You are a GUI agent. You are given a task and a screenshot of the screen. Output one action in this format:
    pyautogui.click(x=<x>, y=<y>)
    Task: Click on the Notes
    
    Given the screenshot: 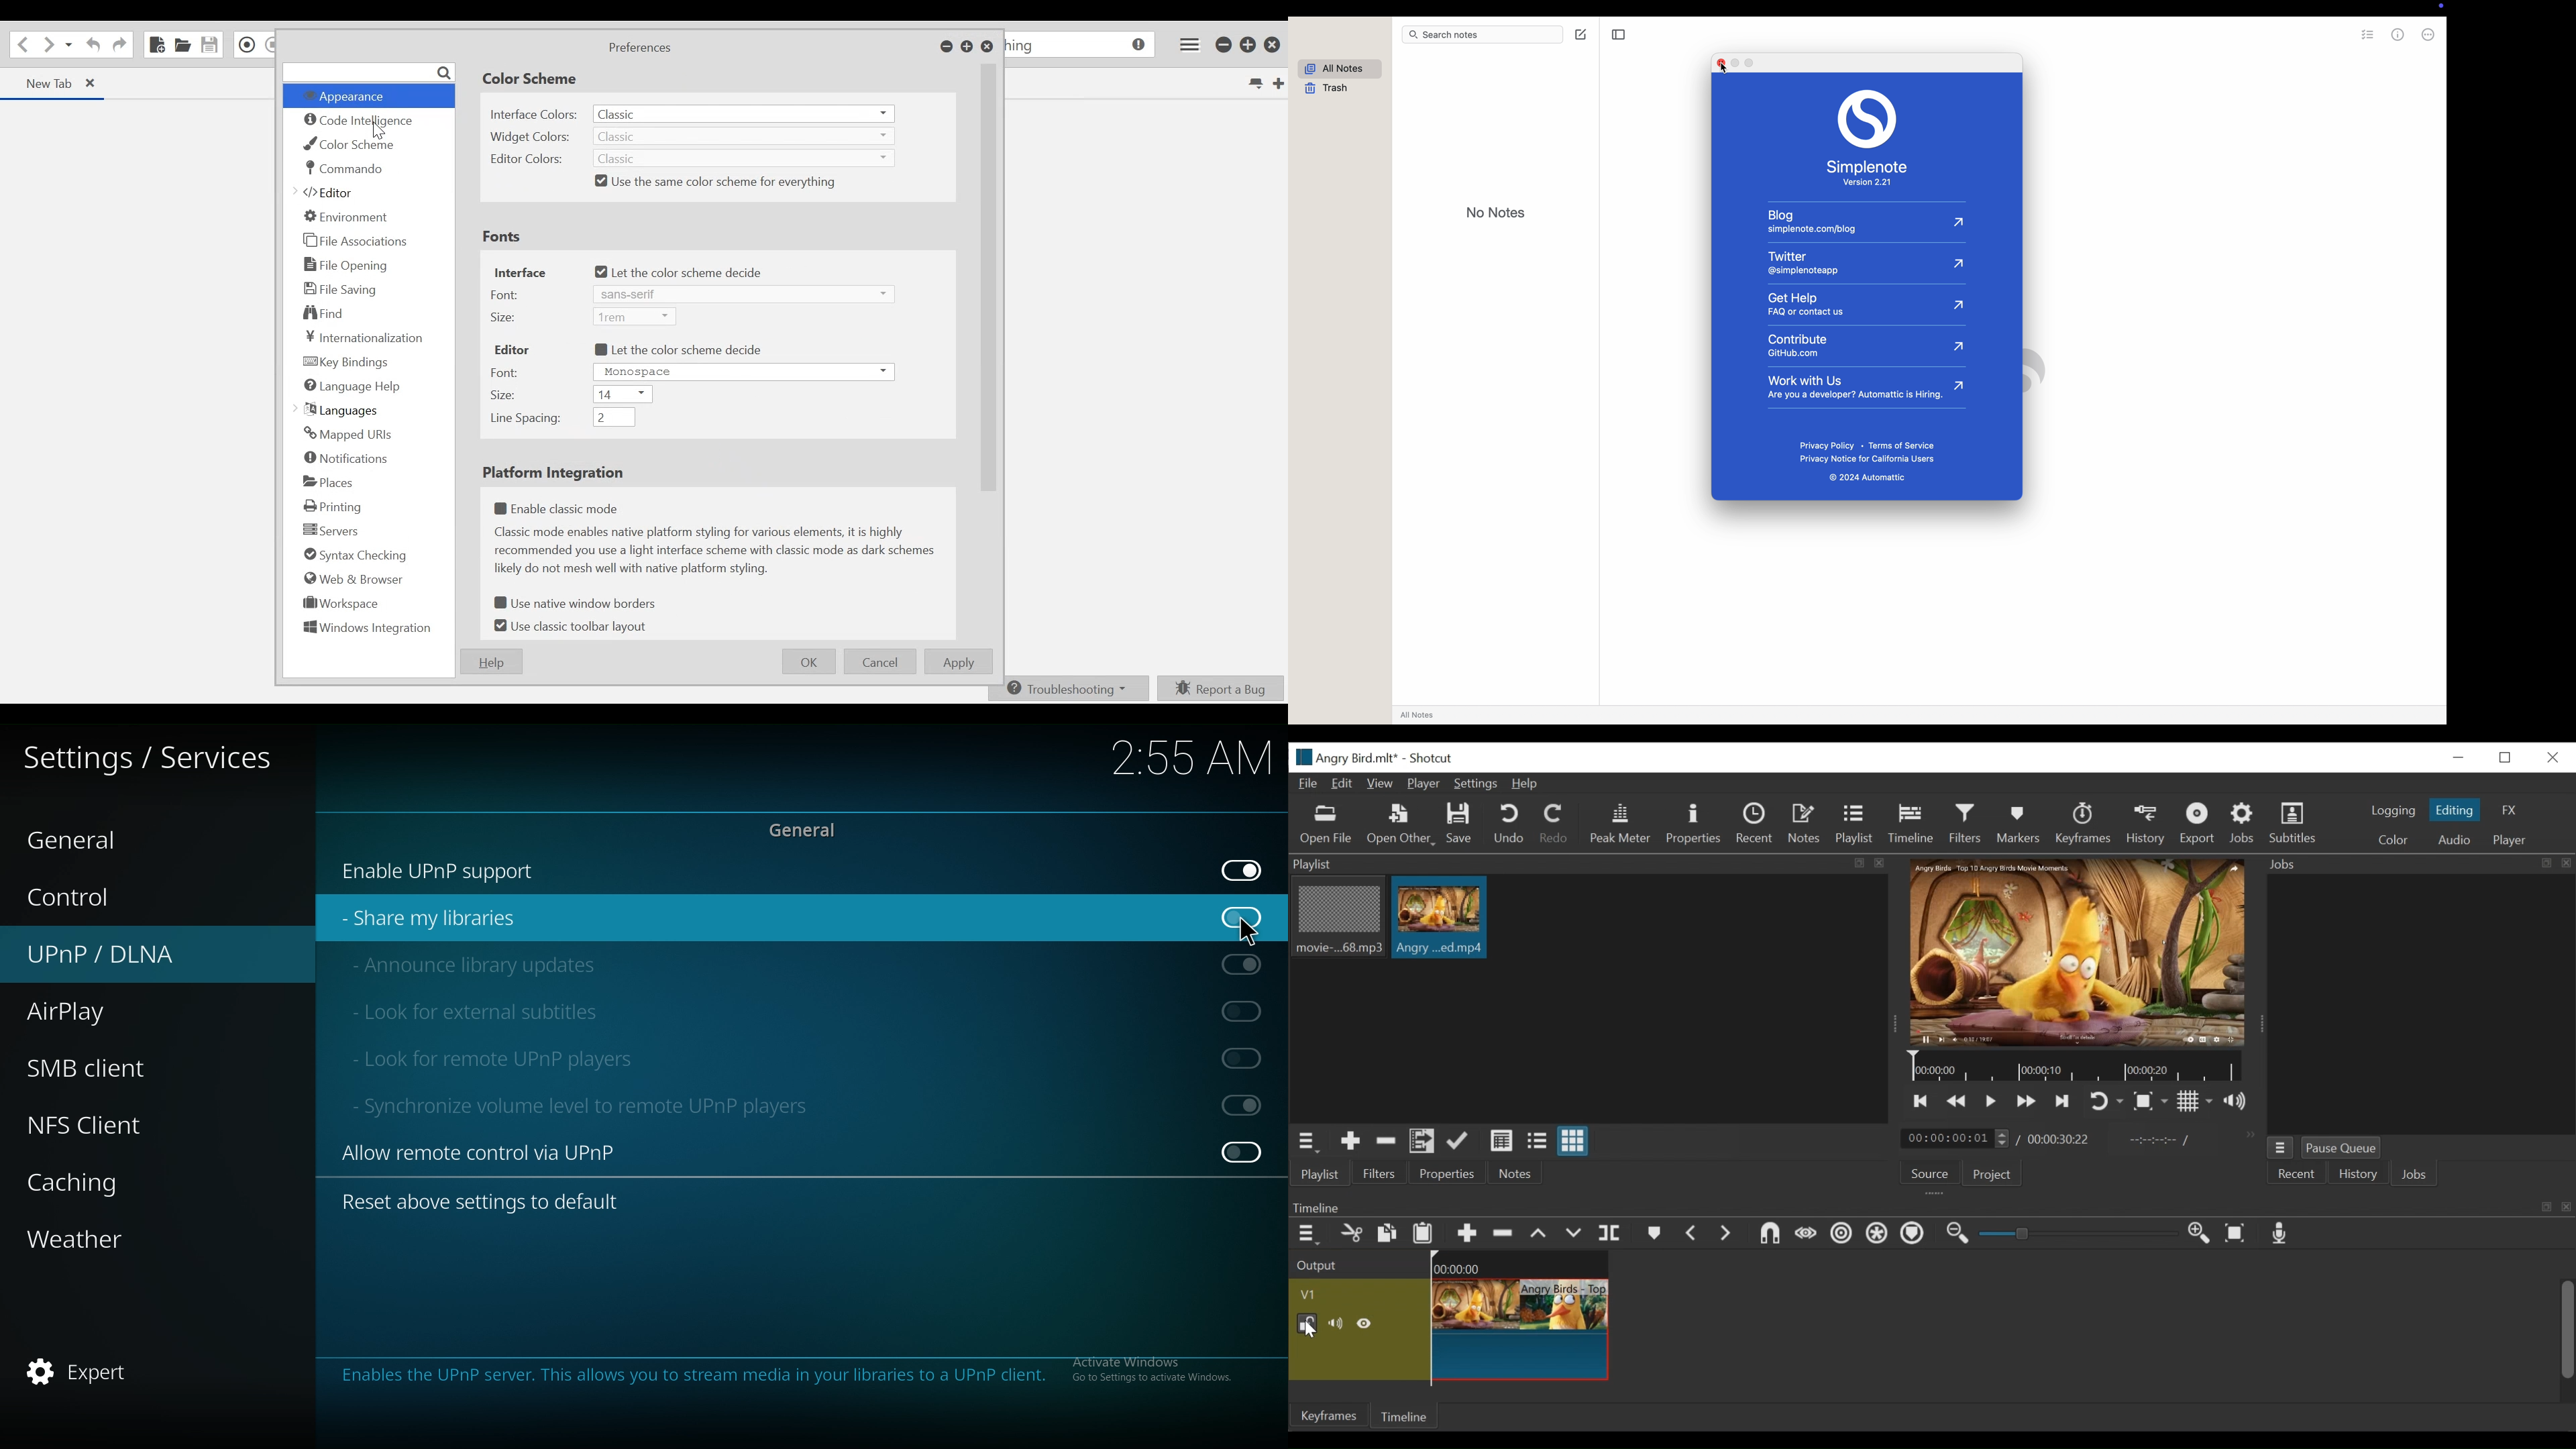 What is the action you would take?
    pyautogui.click(x=1806, y=824)
    